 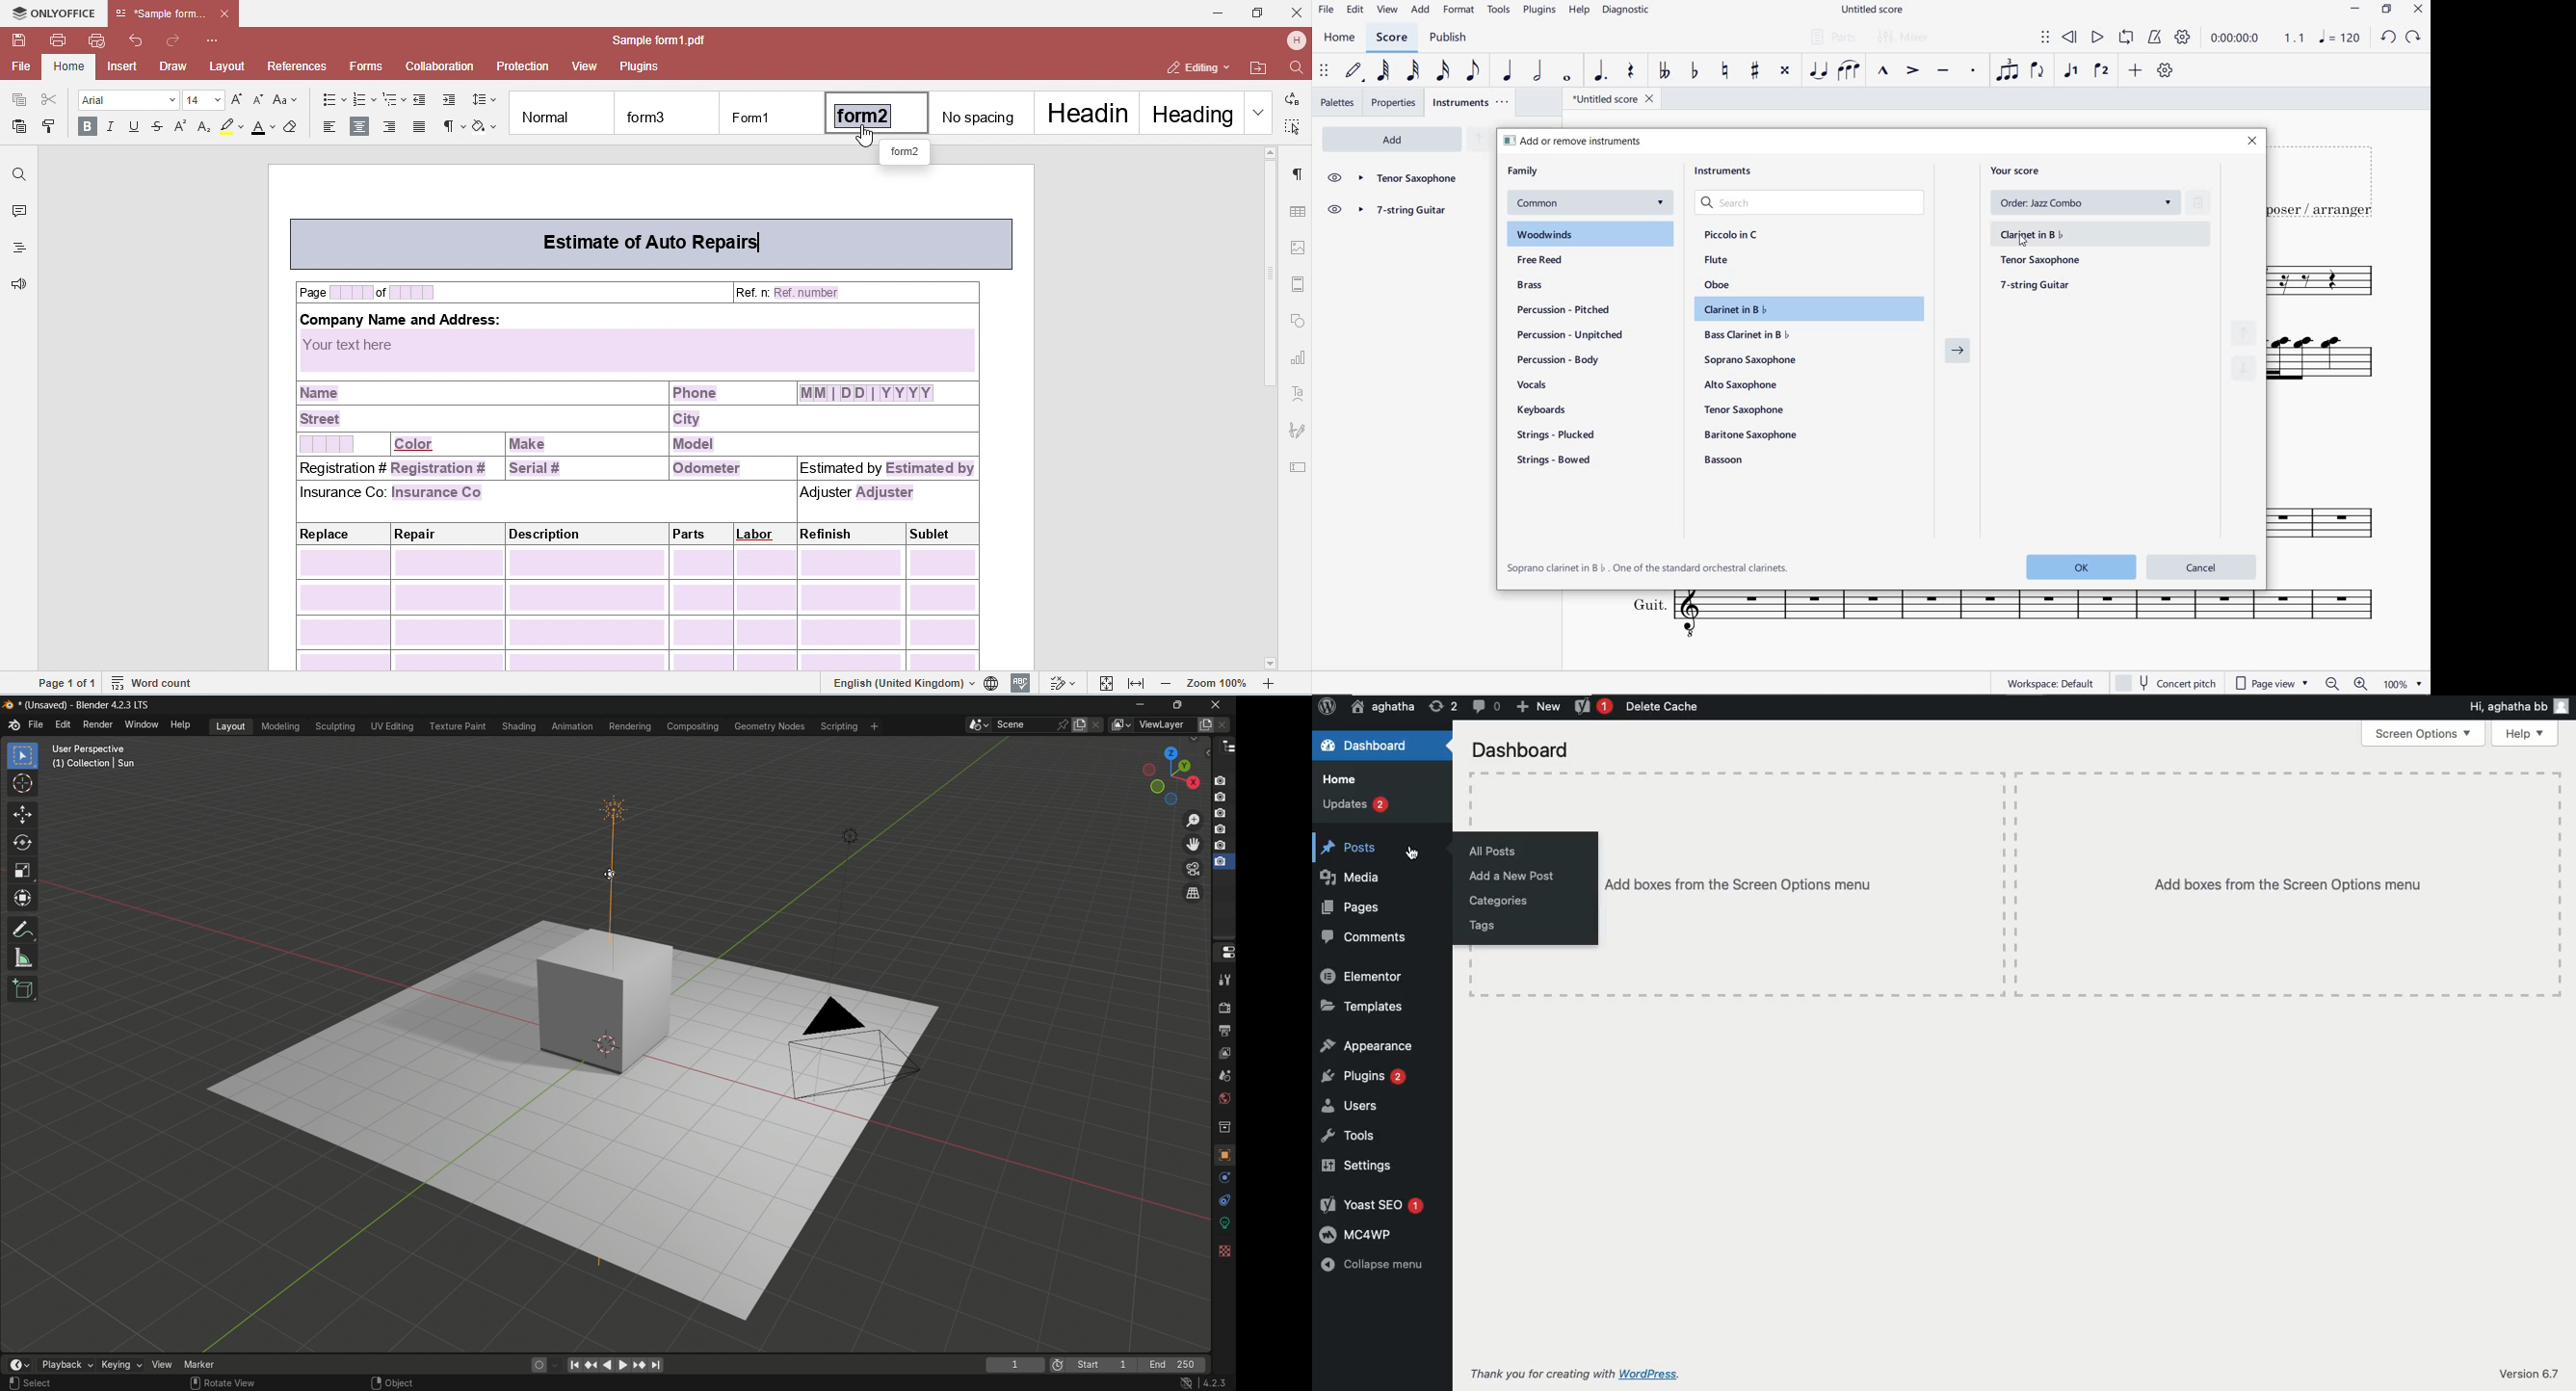 What do you see at coordinates (2340, 37) in the screenshot?
I see `NOTE` at bounding box center [2340, 37].